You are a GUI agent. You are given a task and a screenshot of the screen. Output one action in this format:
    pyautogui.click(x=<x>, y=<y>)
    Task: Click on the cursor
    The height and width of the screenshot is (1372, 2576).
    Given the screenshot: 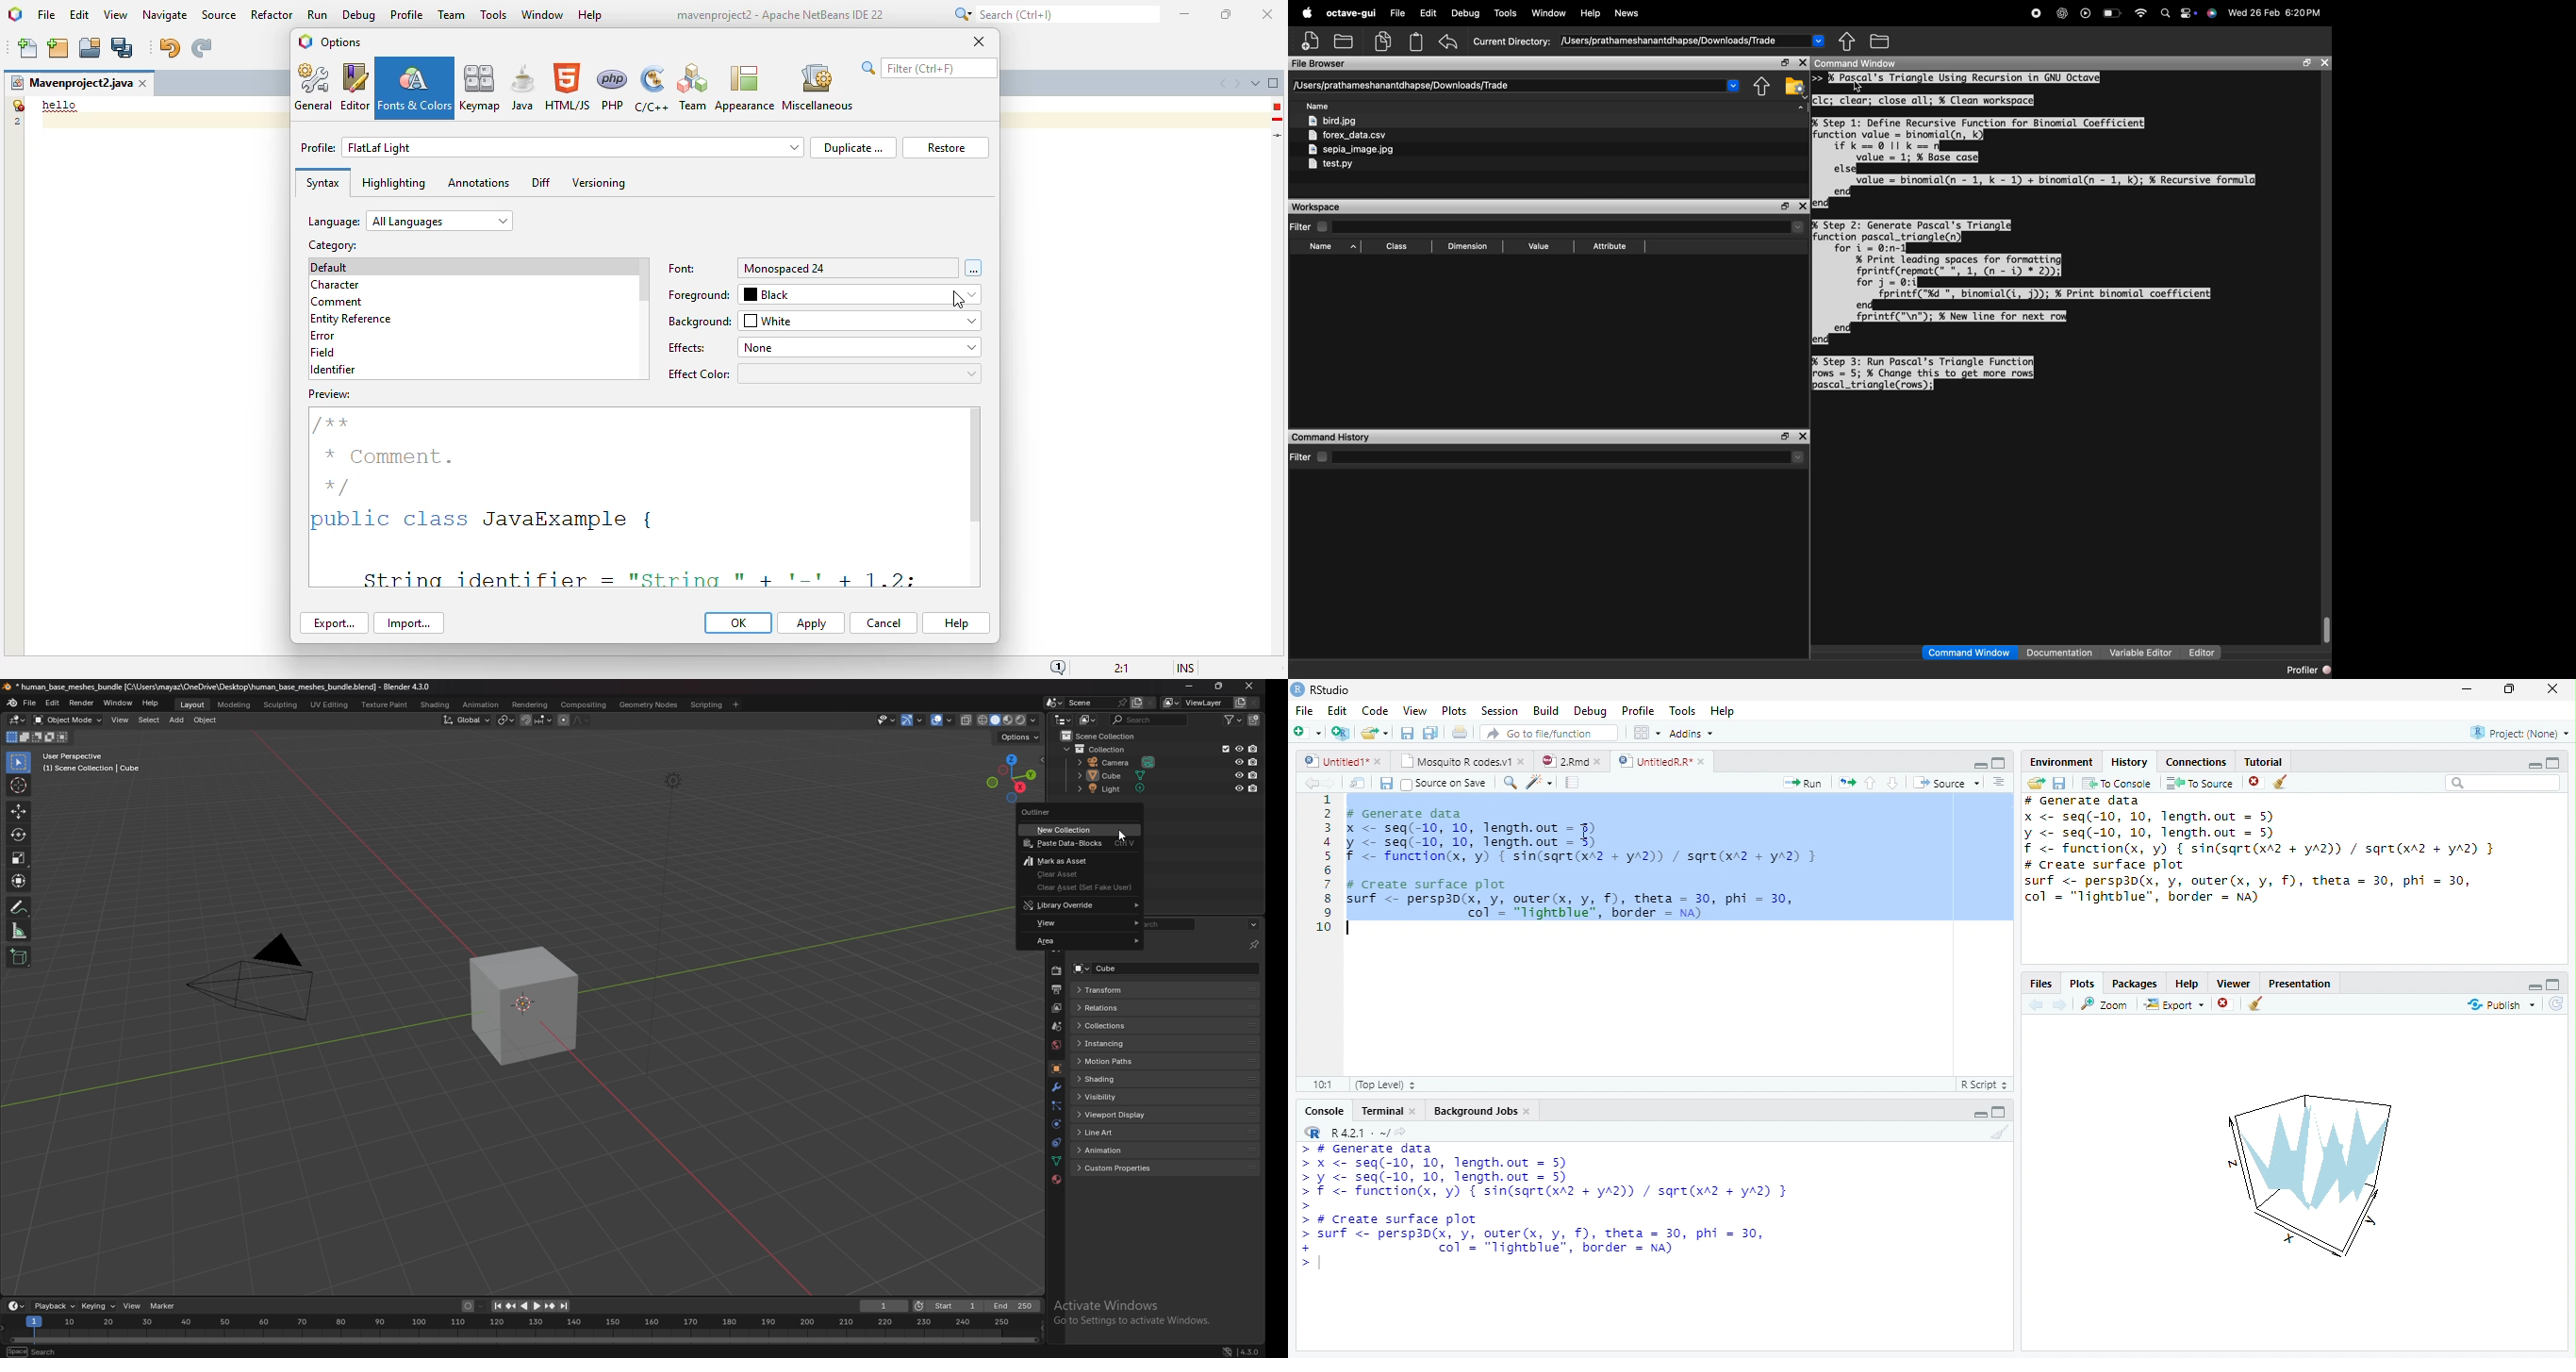 What is the action you would take?
    pyautogui.click(x=18, y=785)
    